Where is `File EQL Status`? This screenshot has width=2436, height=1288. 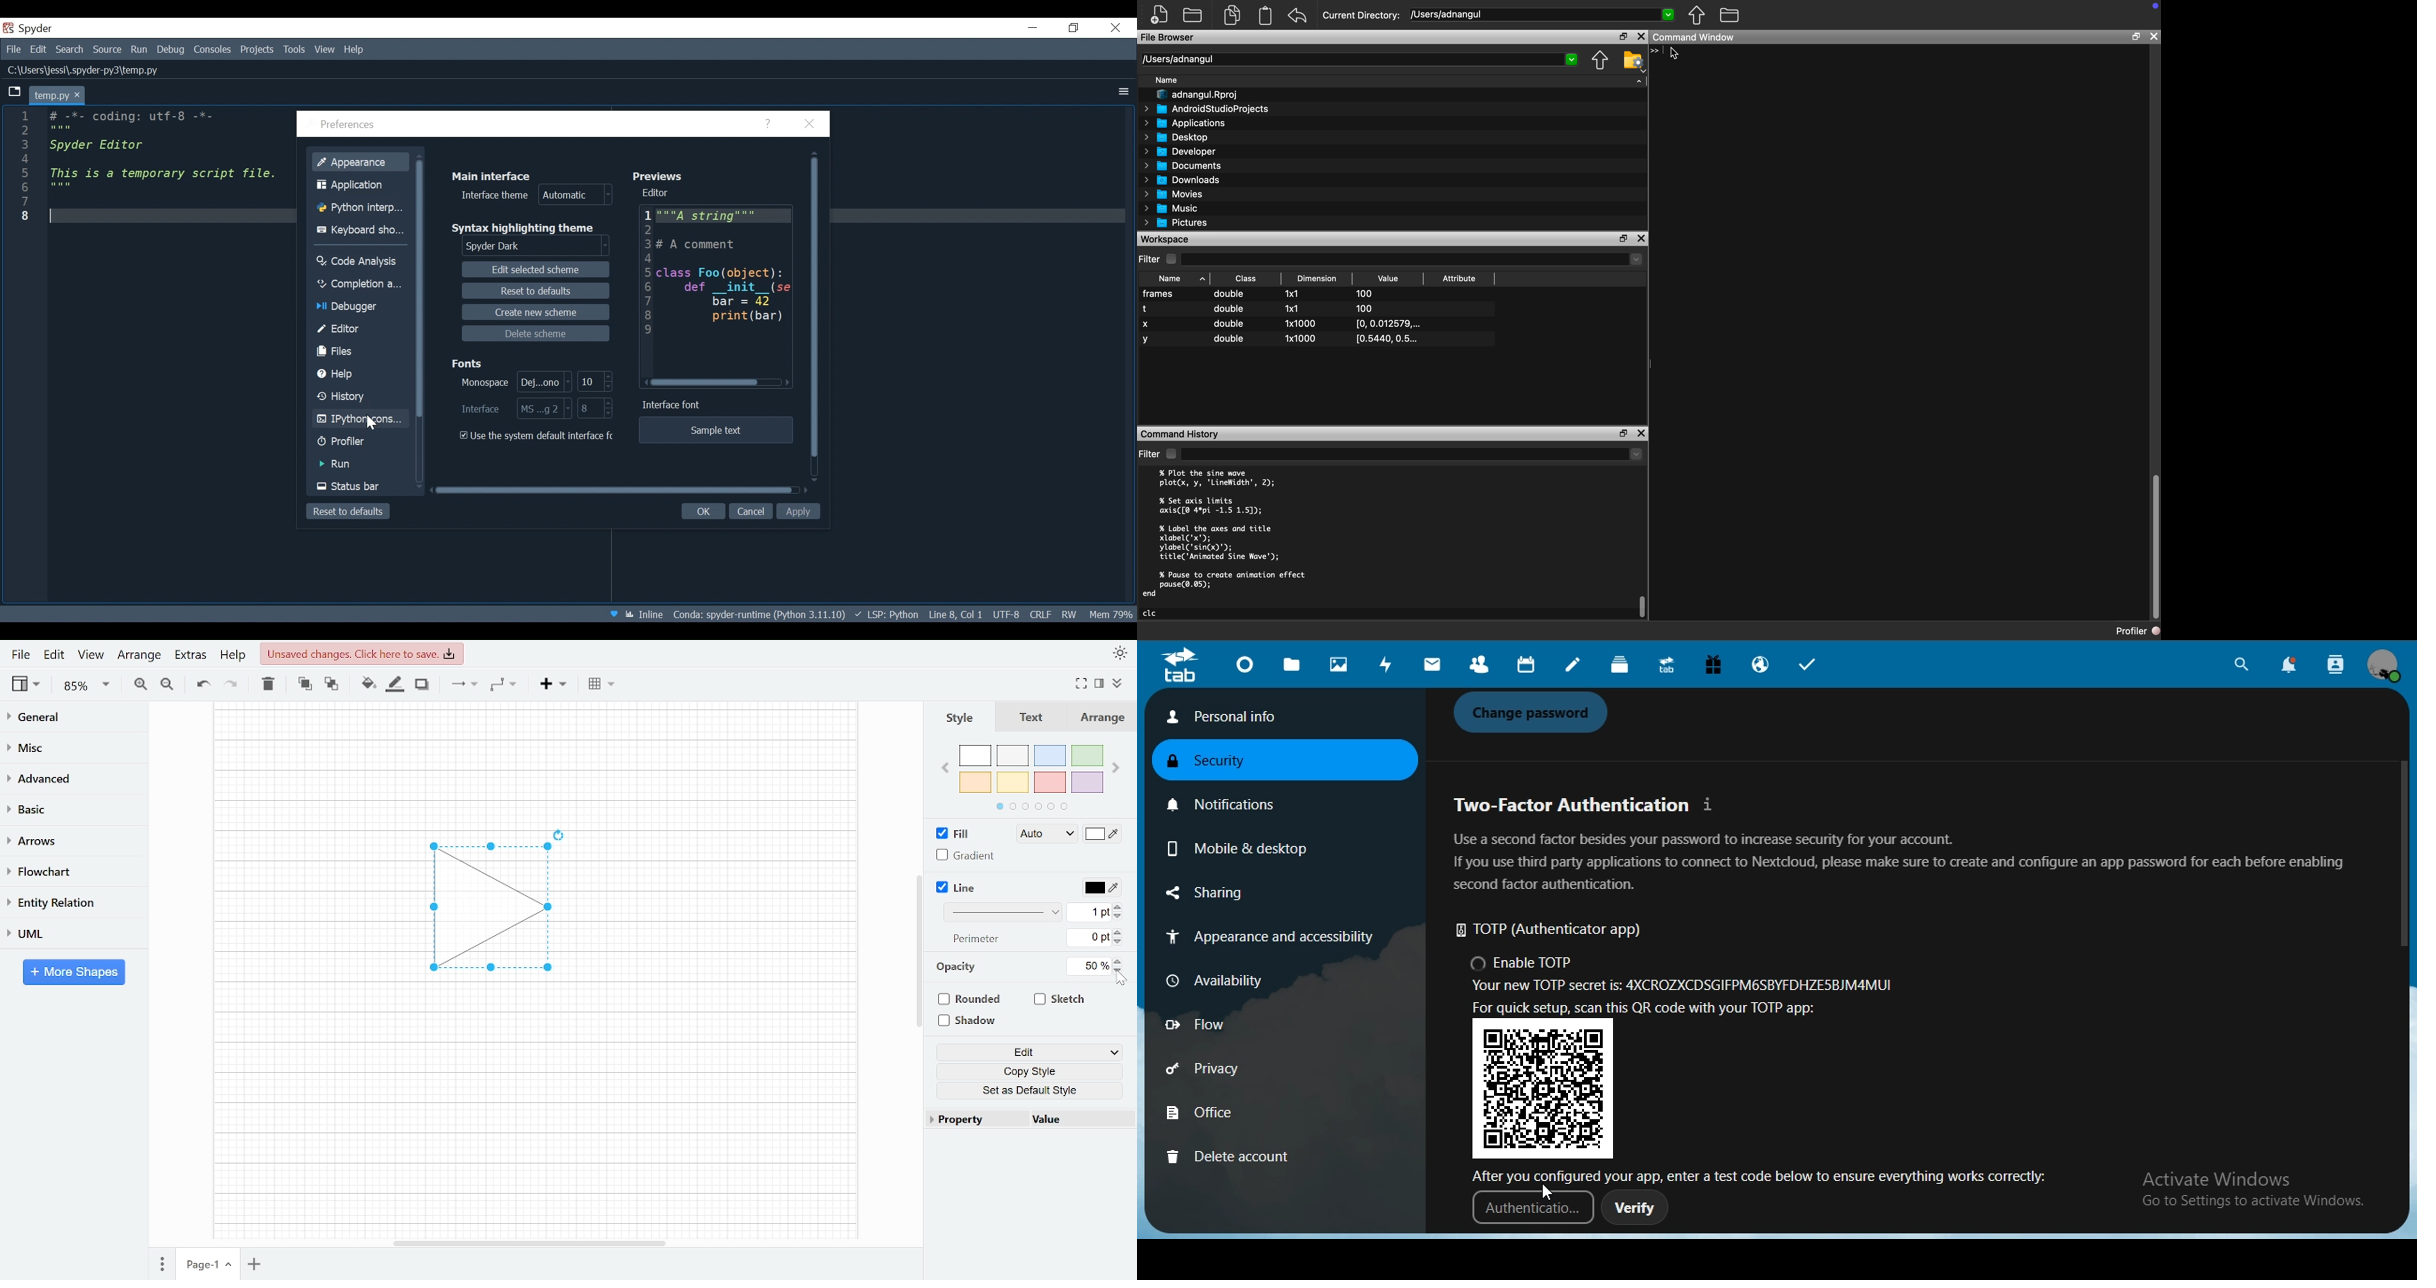 File EQL Status is located at coordinates (1042, 615).